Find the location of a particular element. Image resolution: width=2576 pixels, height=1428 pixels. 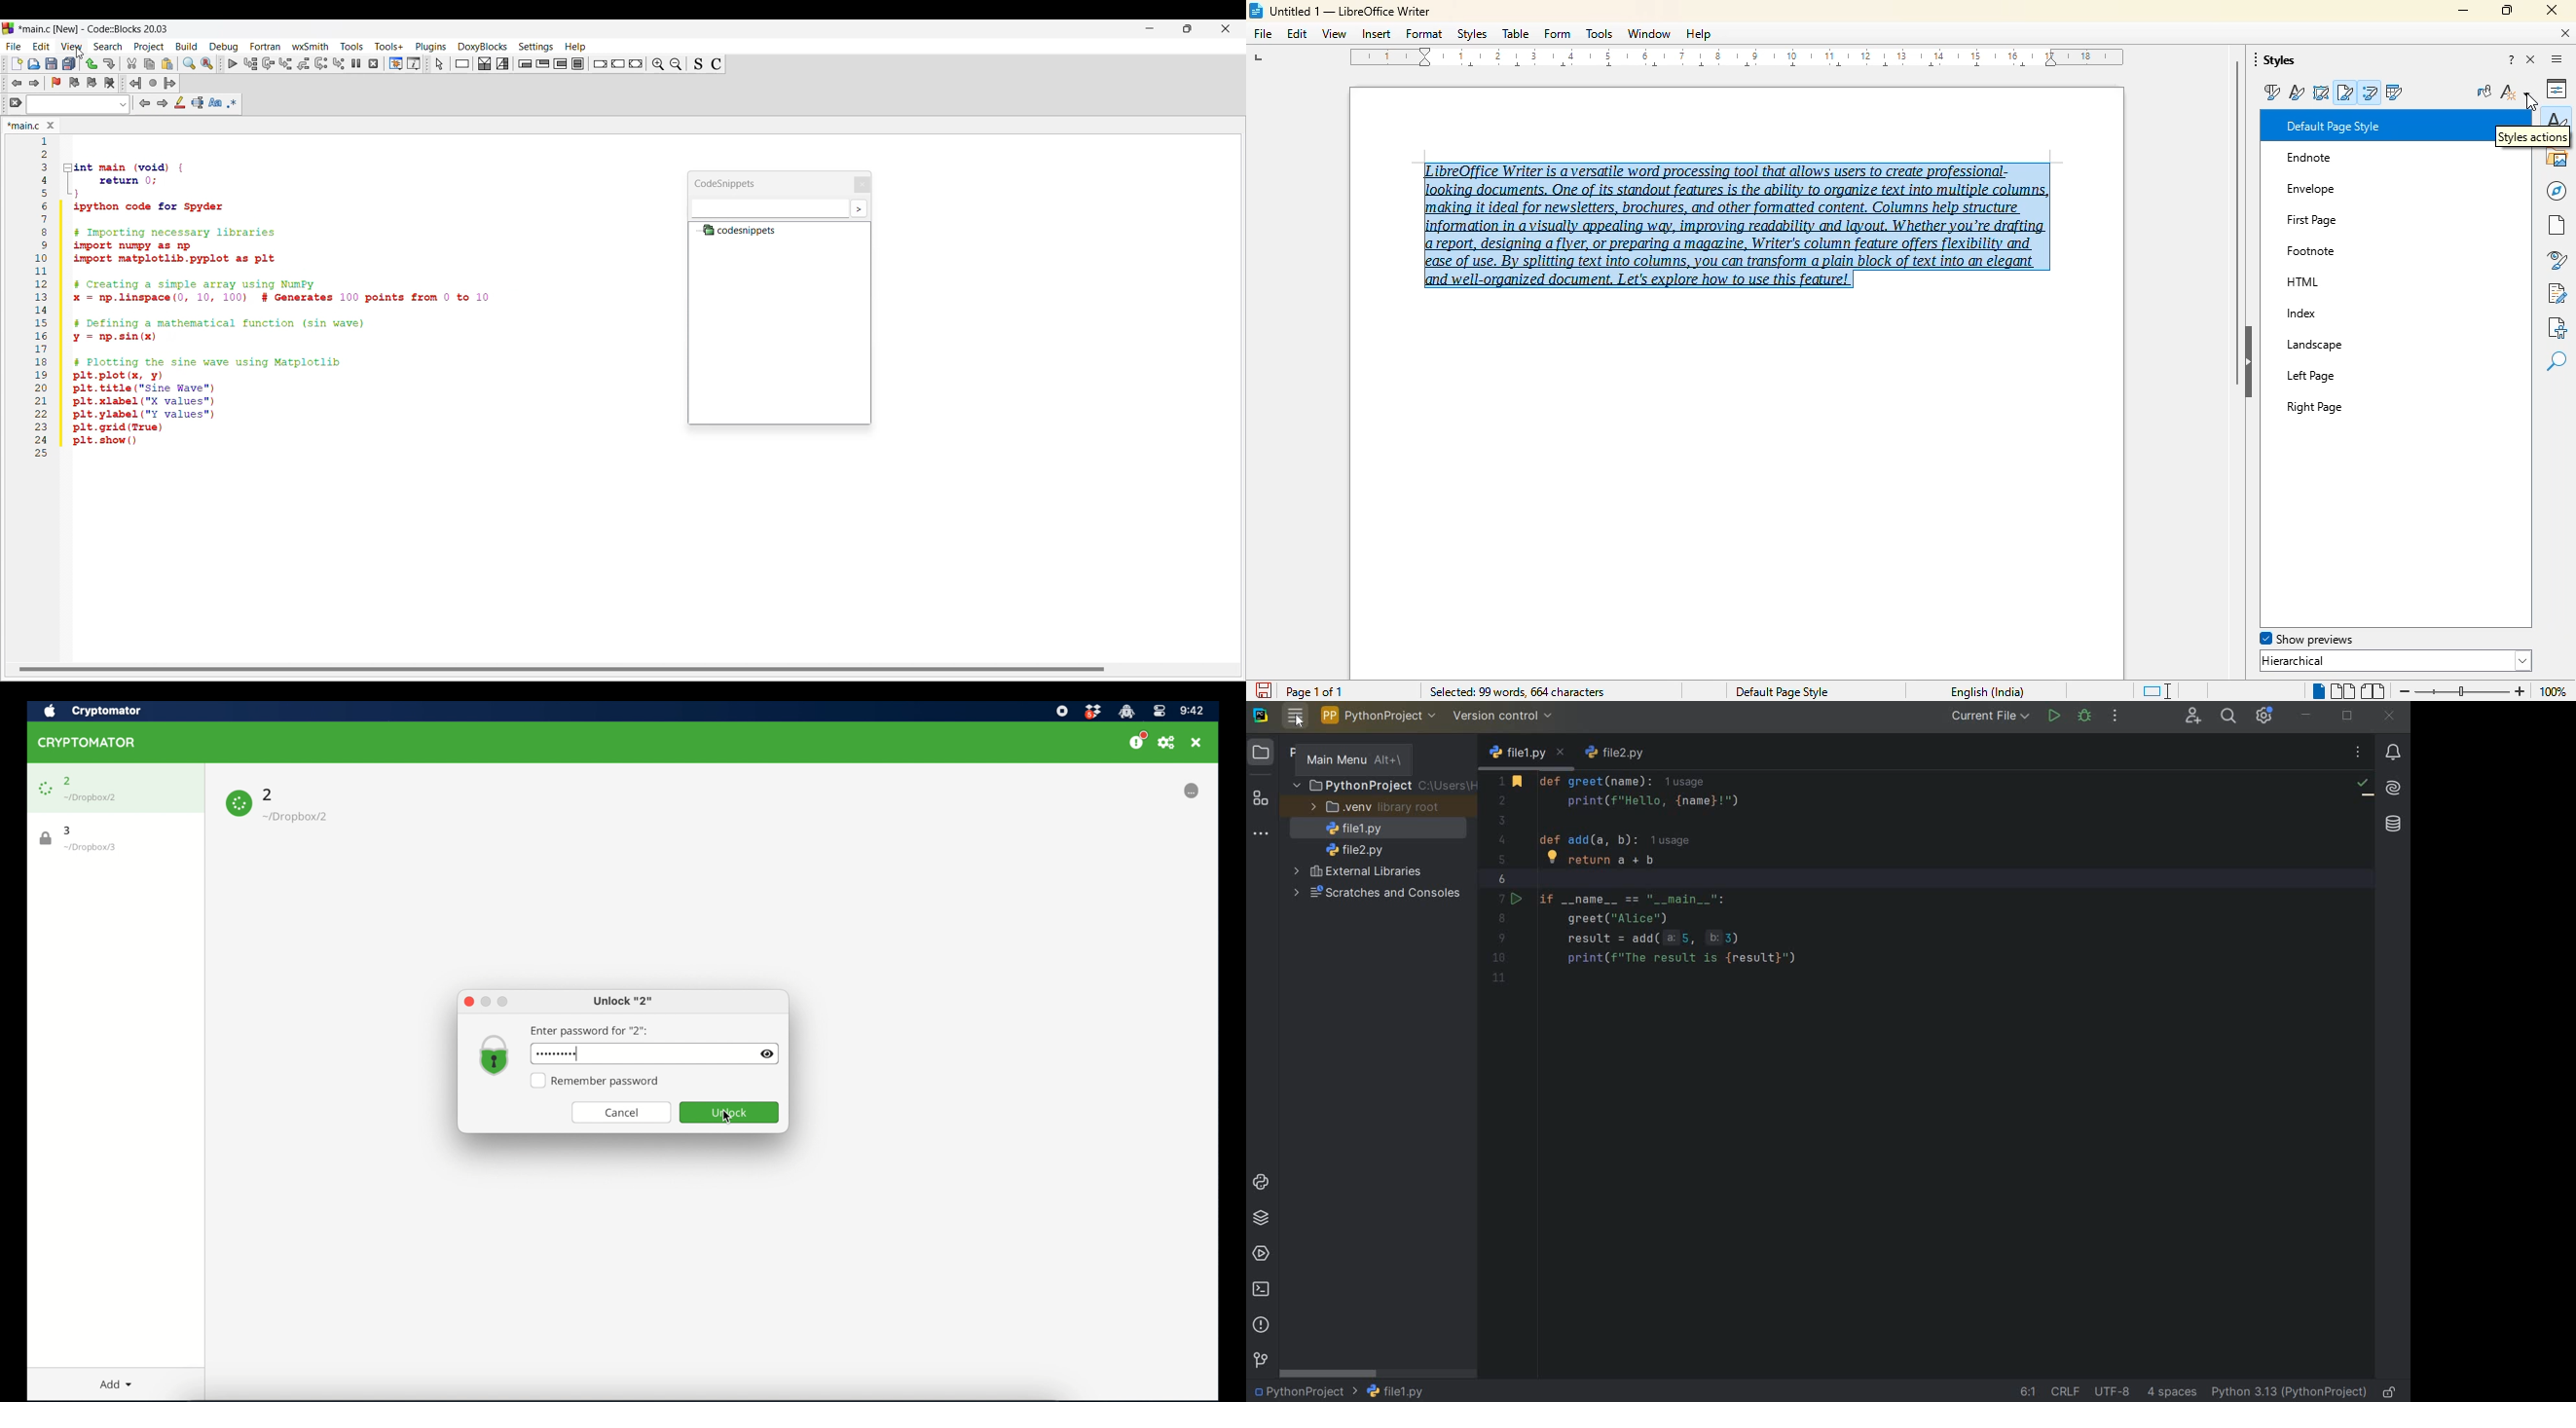

Return instruction is located at coordinates (635, 64).